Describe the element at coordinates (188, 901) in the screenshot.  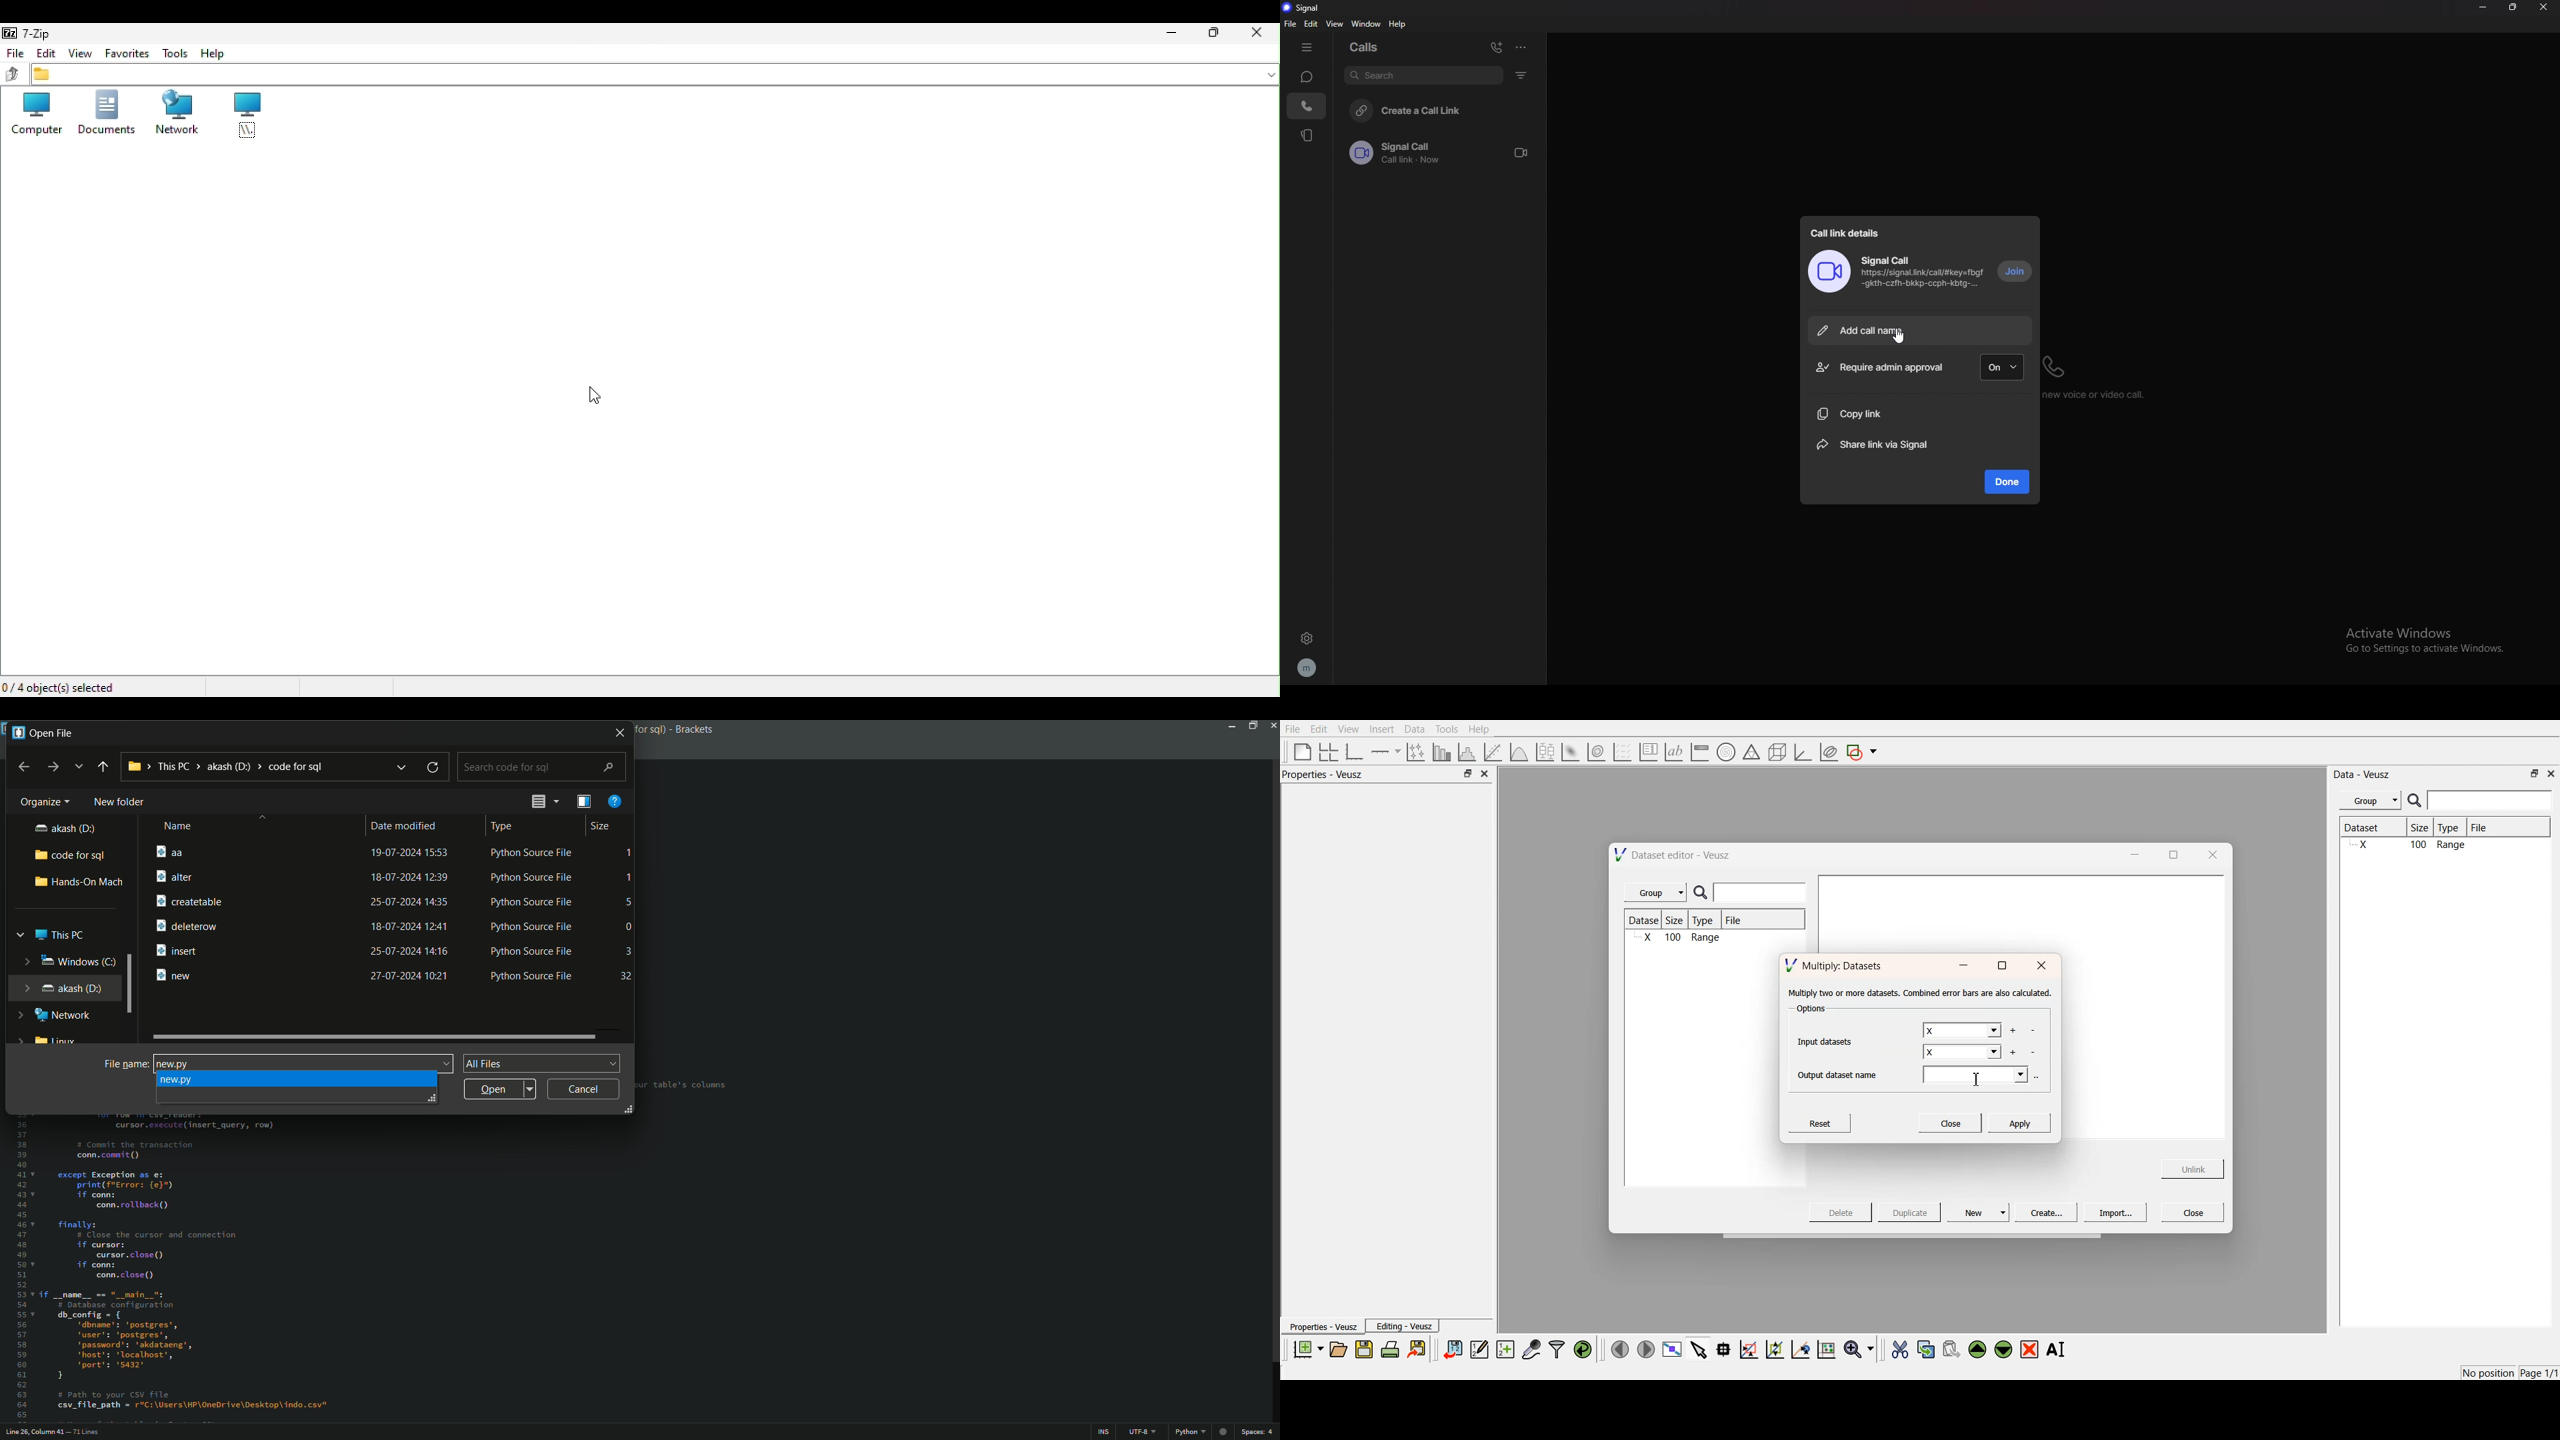
I see `createtable` at that location.